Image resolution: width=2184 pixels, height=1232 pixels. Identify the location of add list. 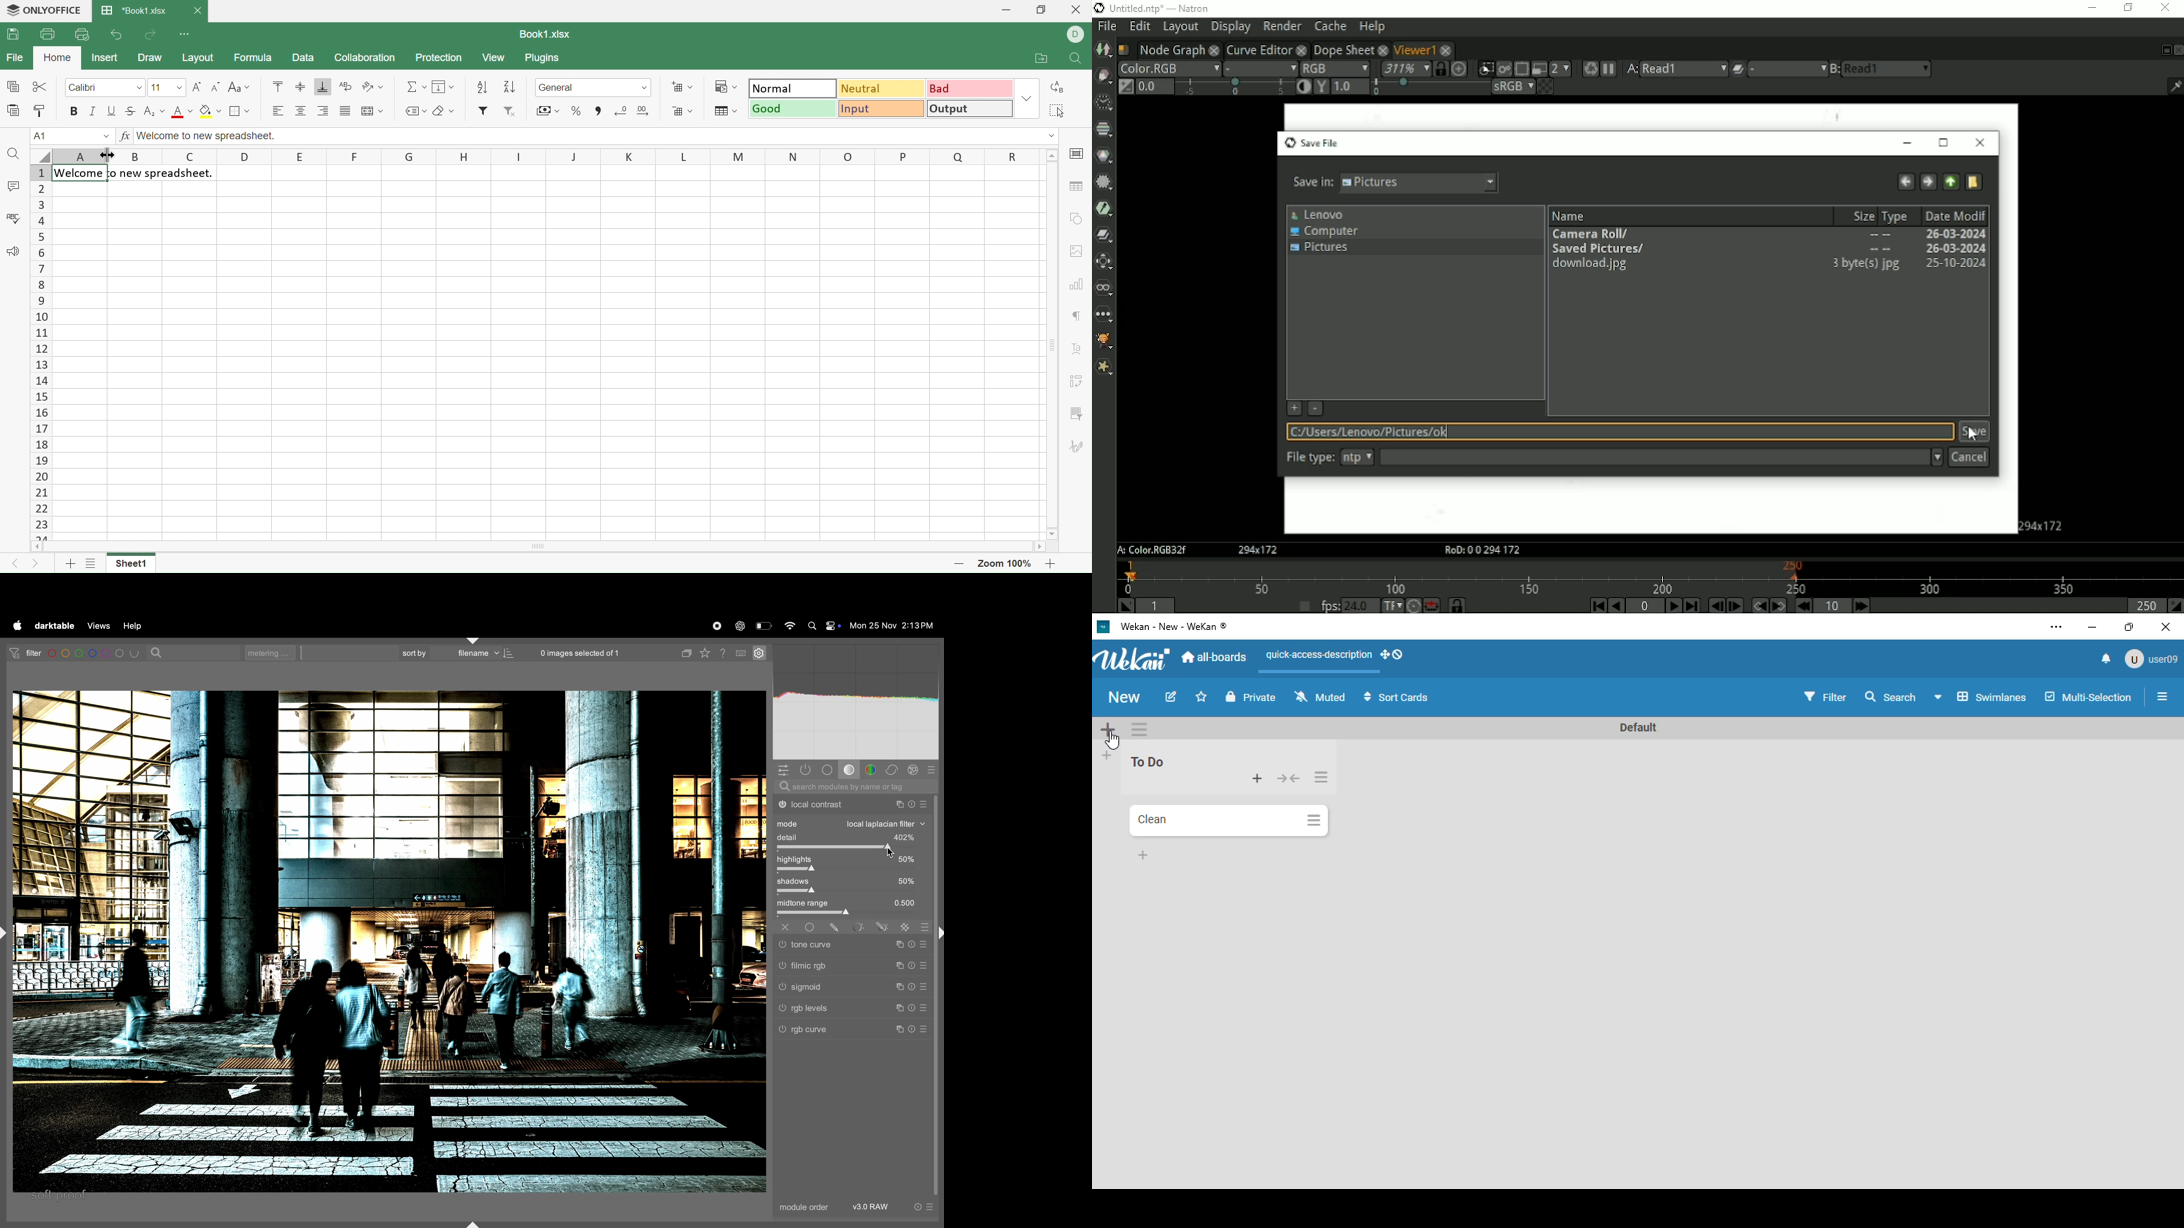
(1107, 754).